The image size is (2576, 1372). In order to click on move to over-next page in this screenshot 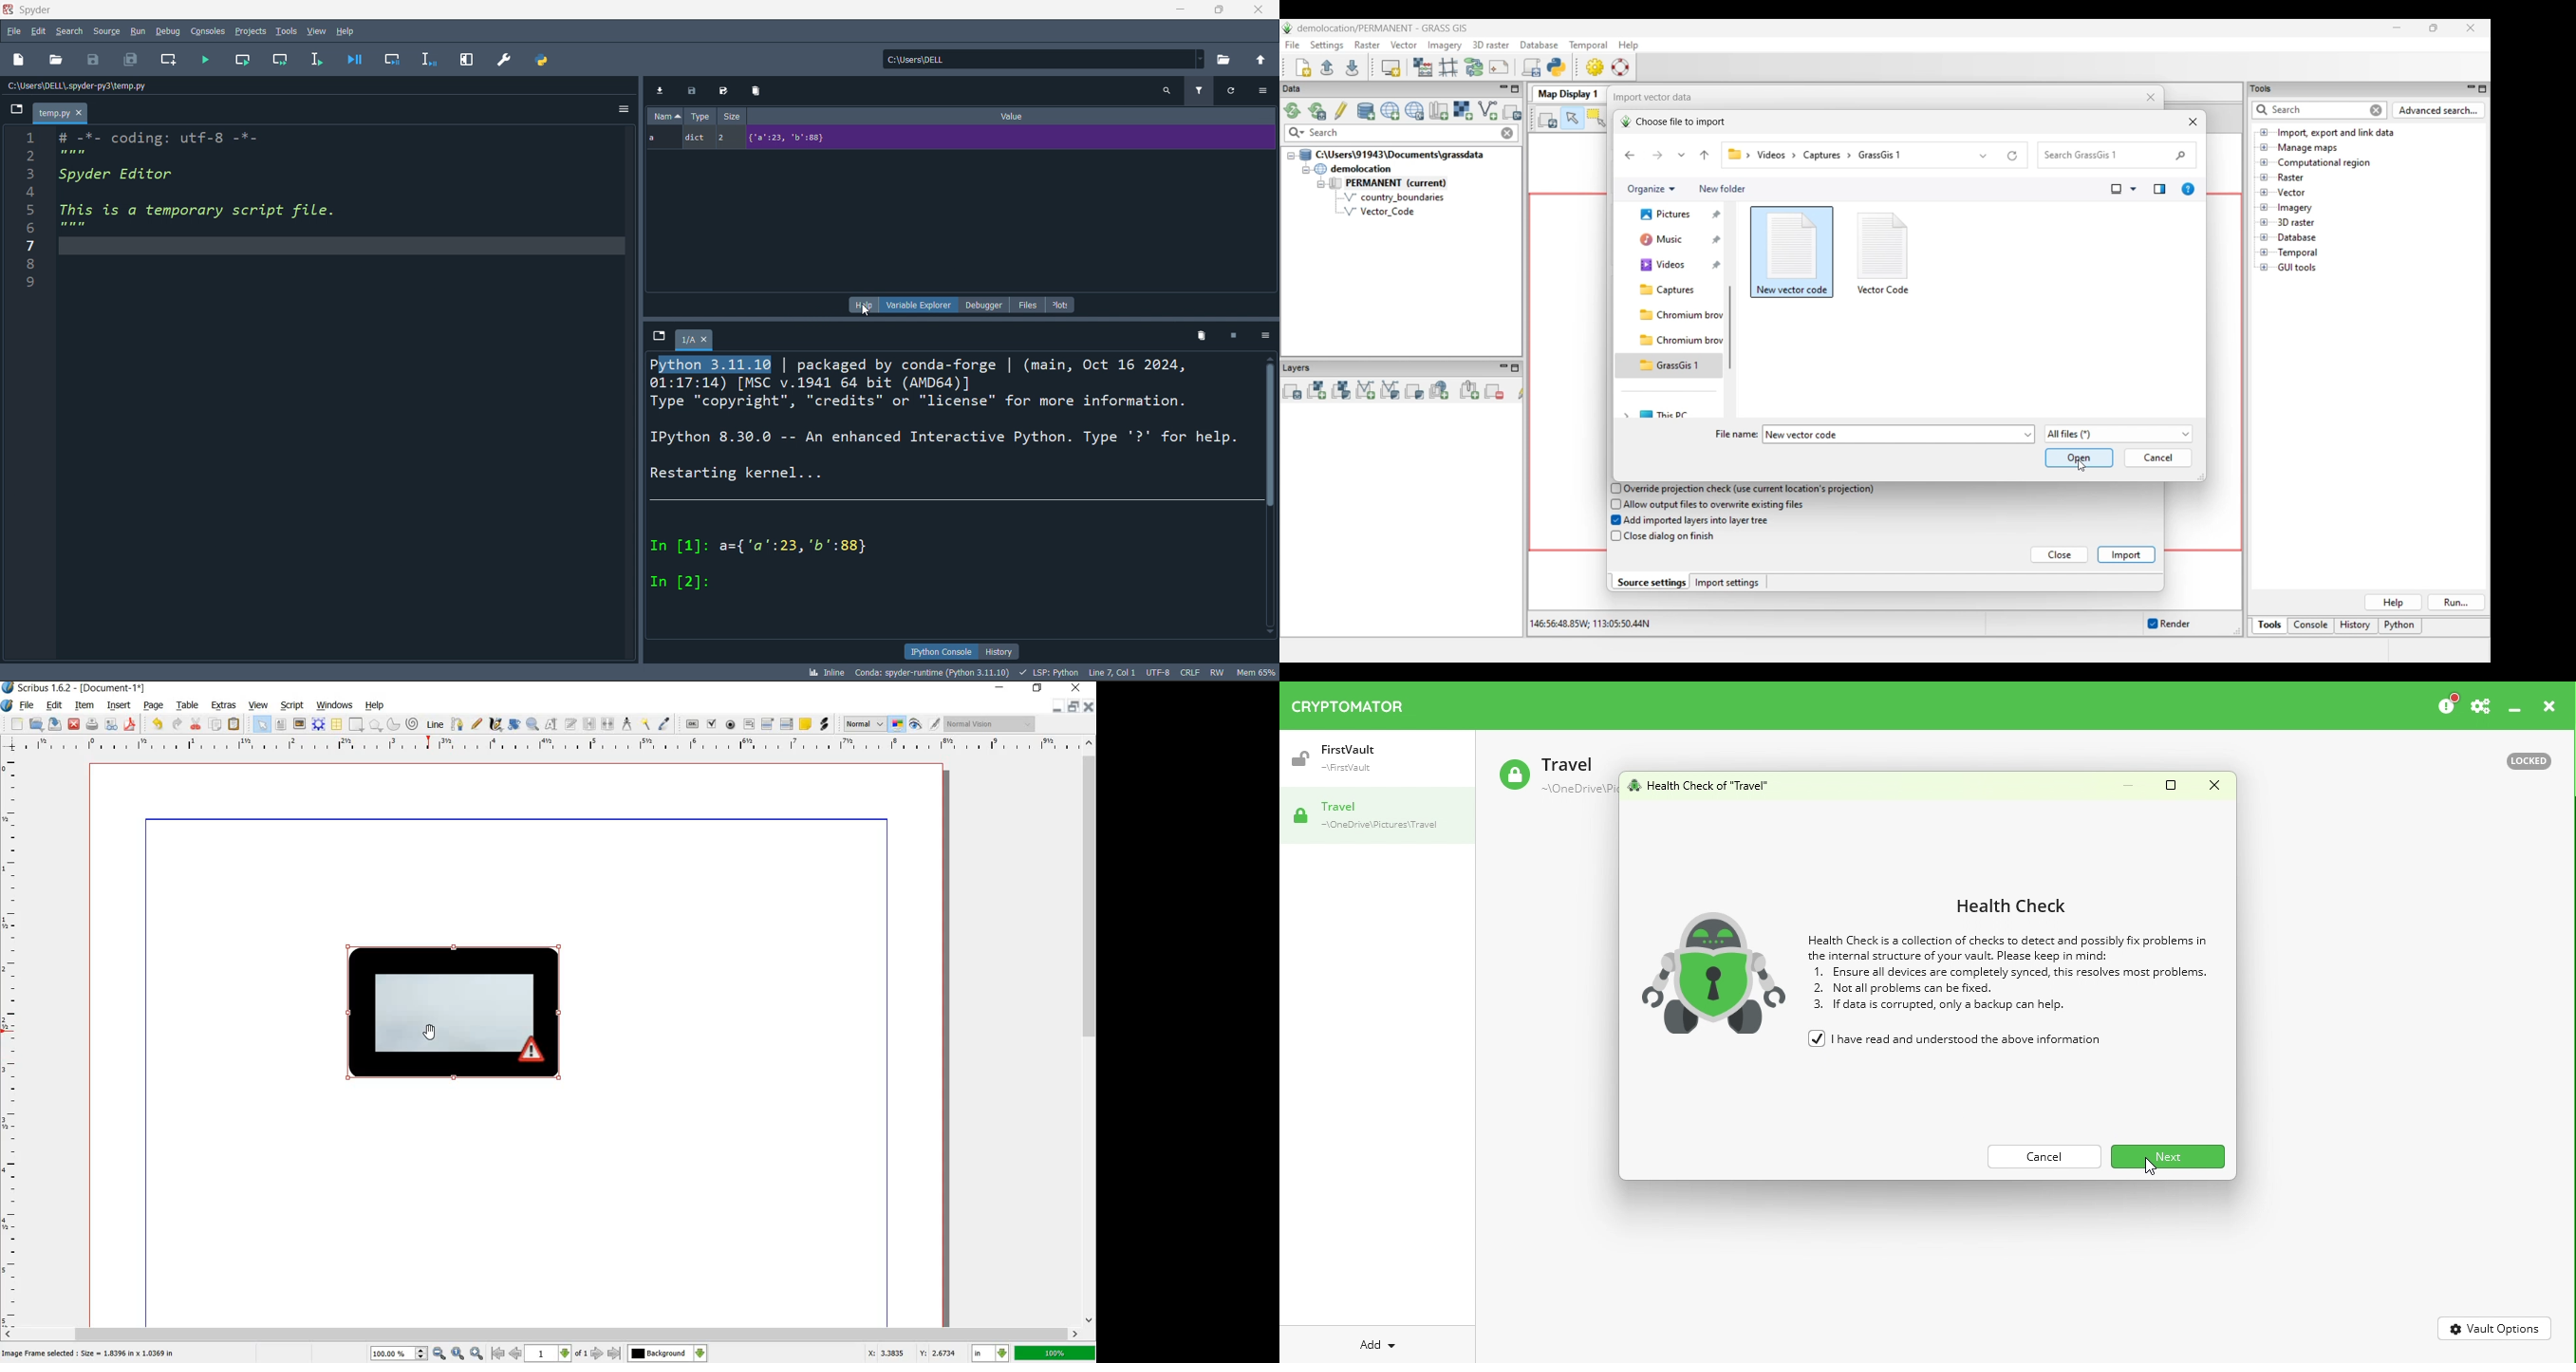, I will do `click(617, 1355)`.